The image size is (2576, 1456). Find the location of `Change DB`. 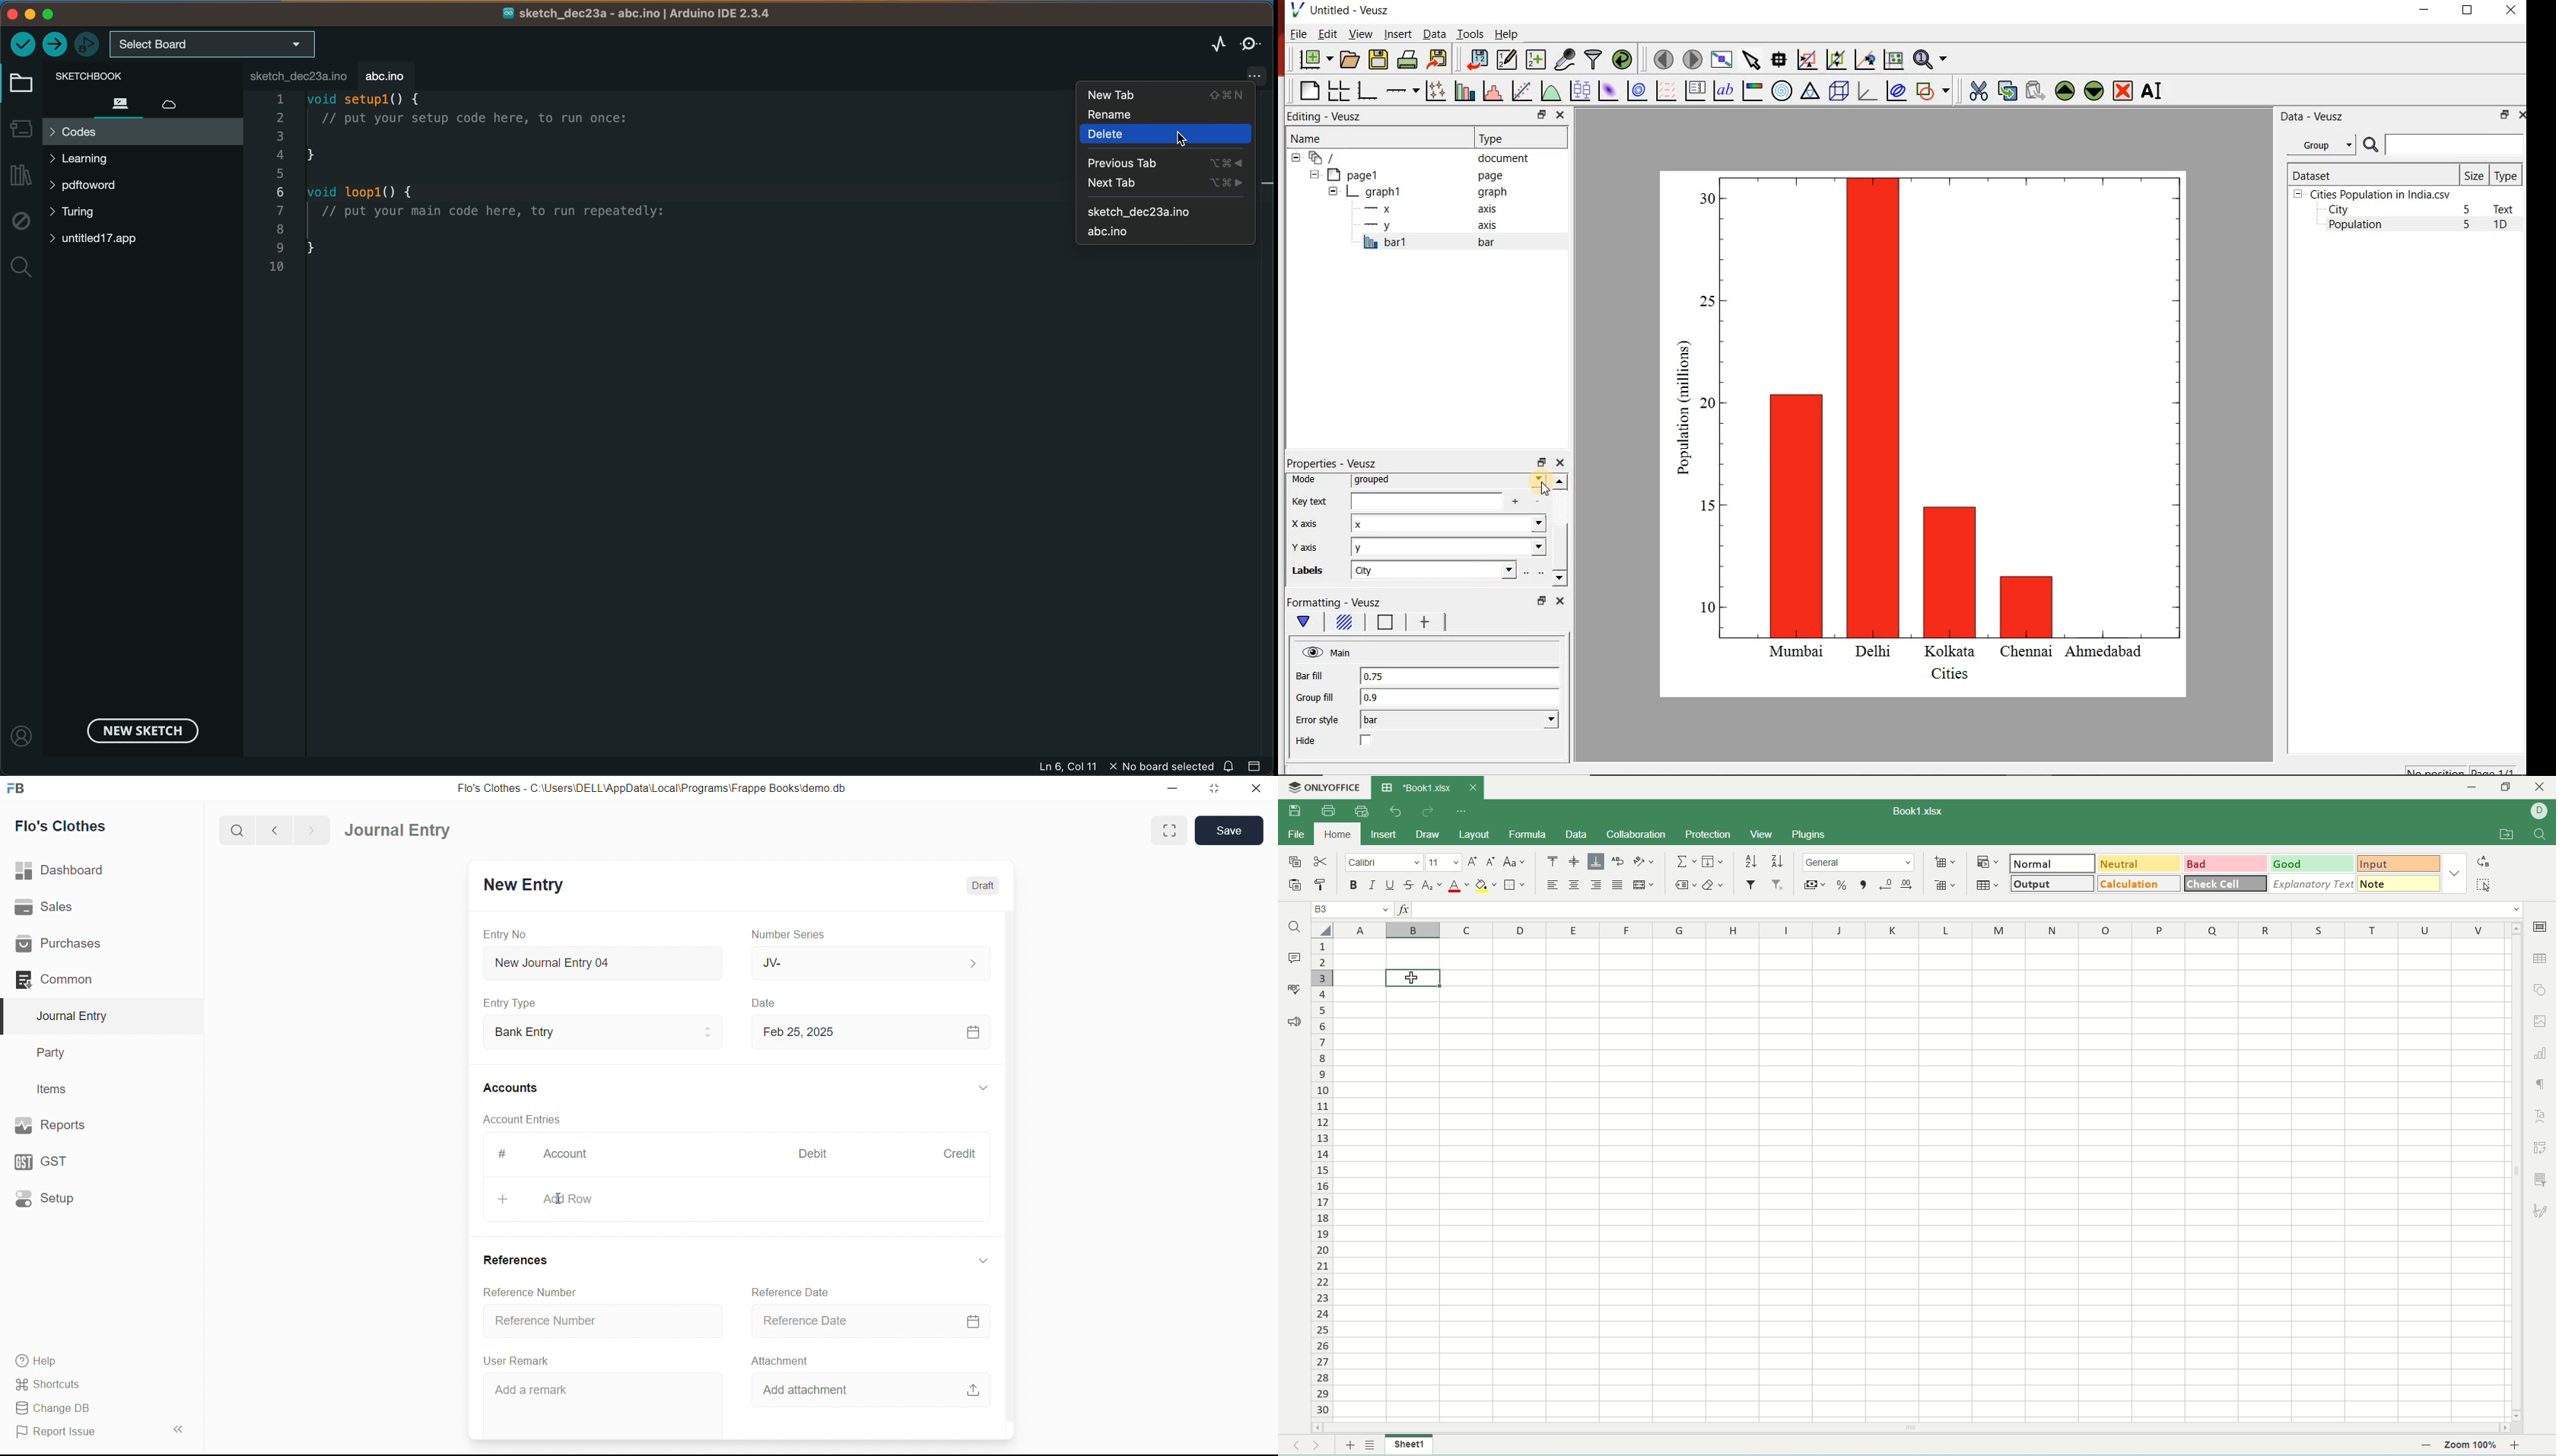

Change DB is located at coordinates (95, 1409).